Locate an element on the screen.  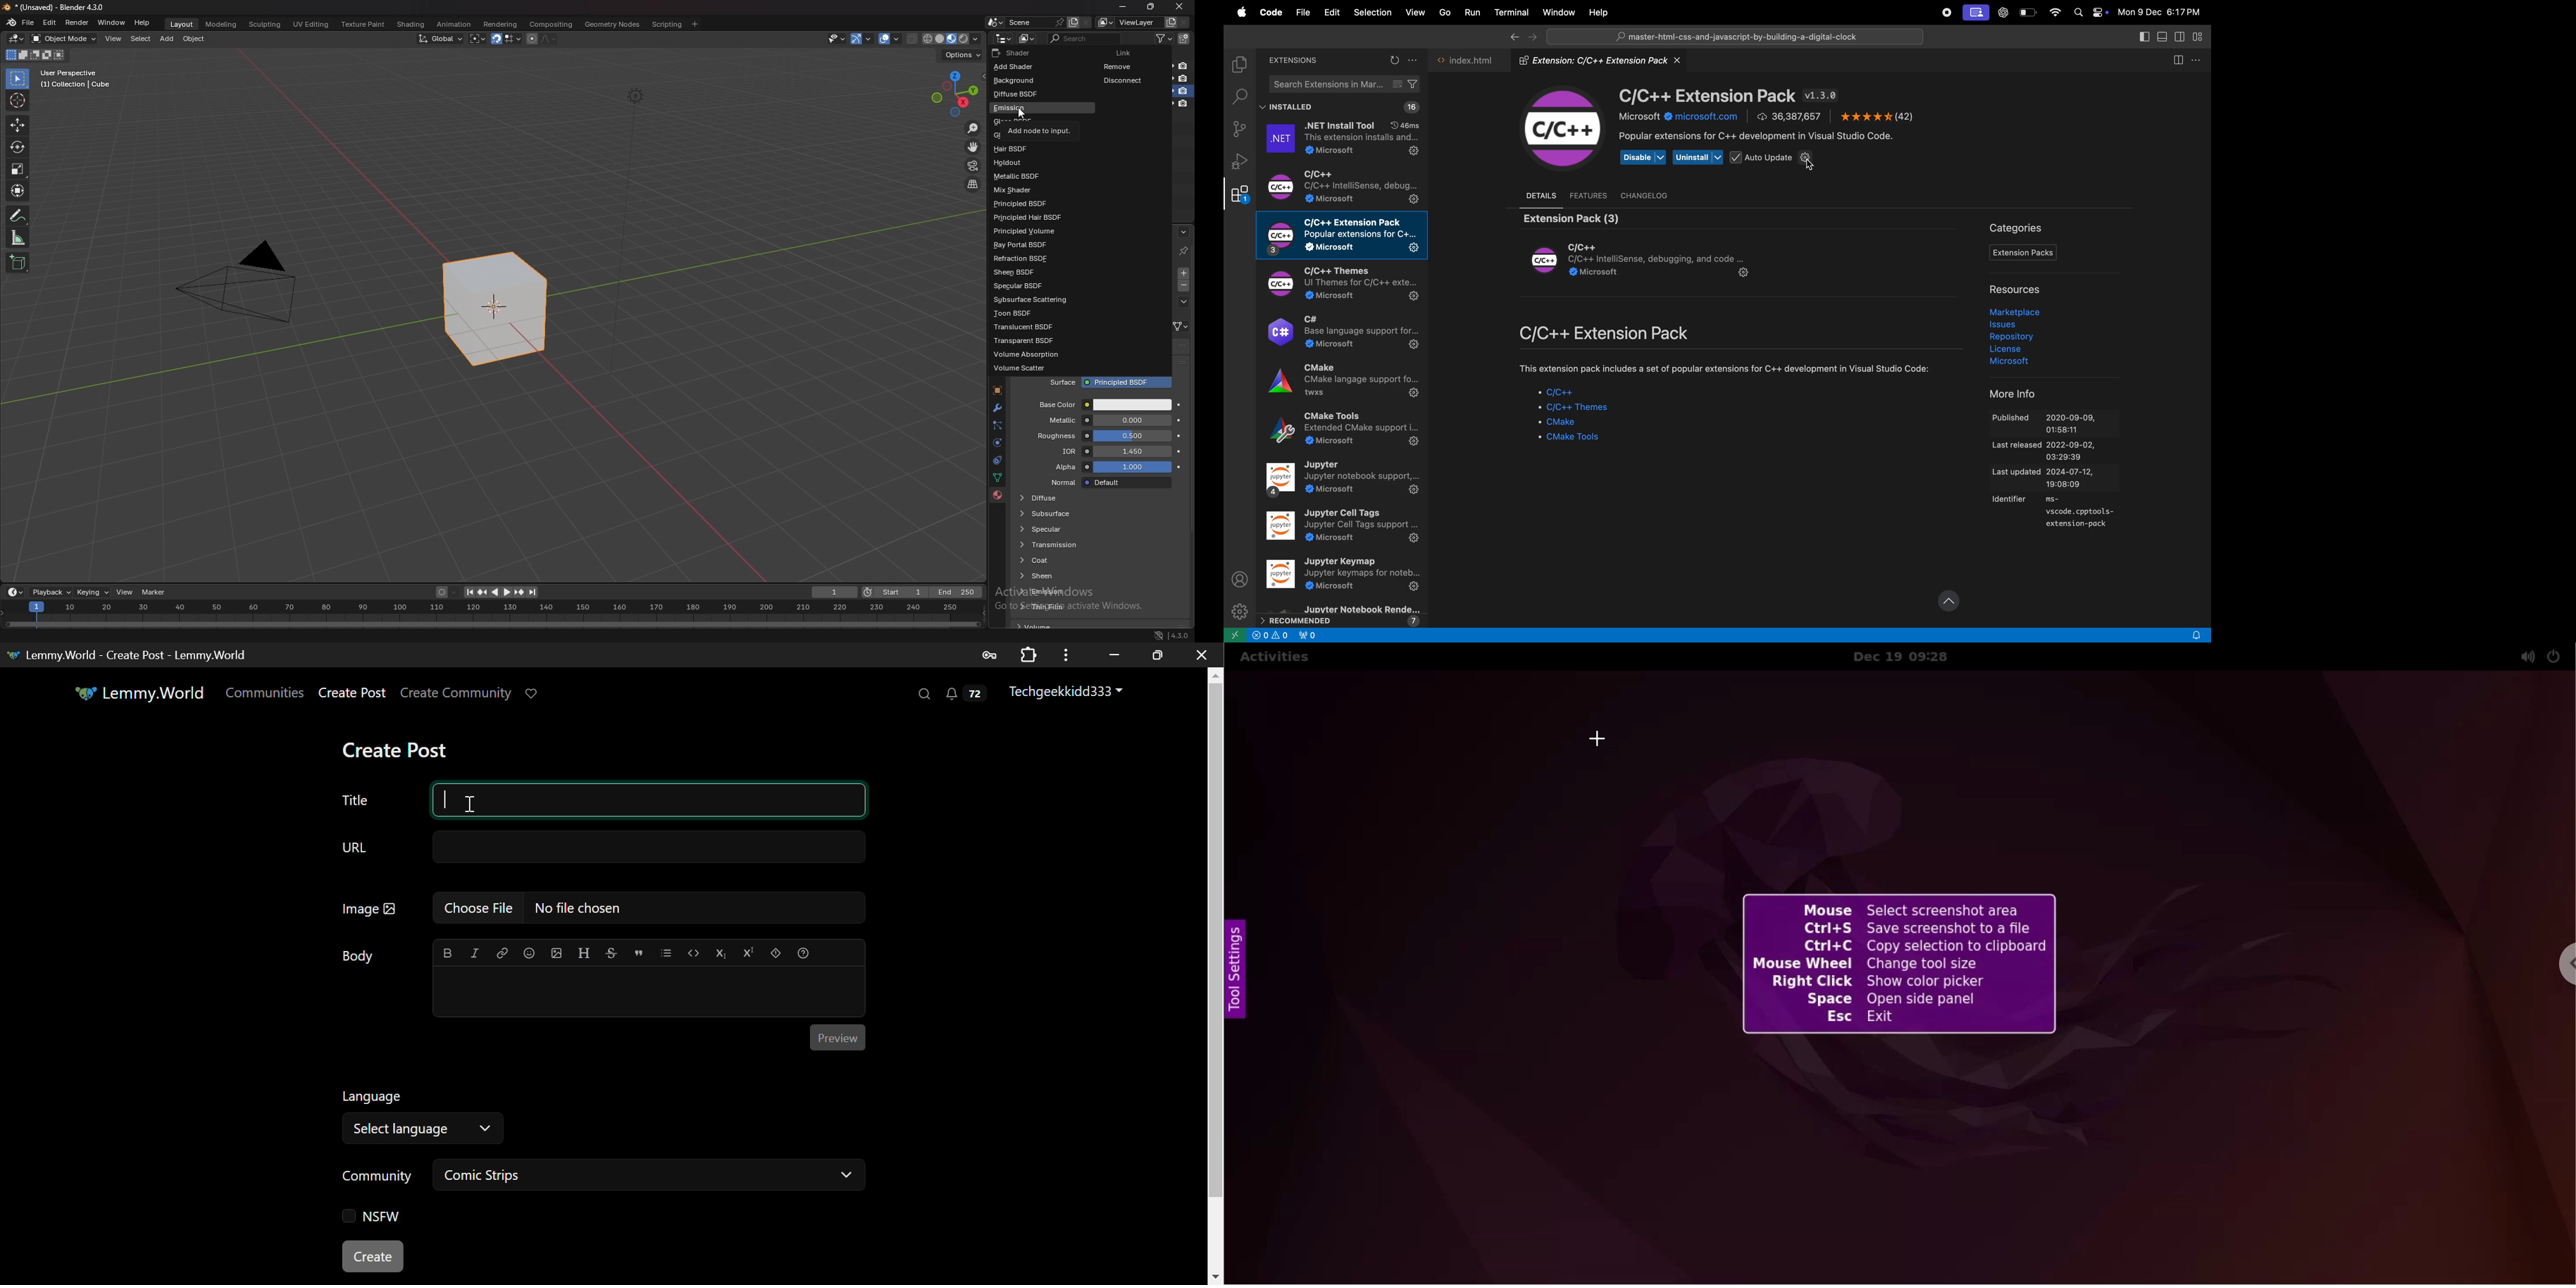
Header is located at coordinates (584, 953).